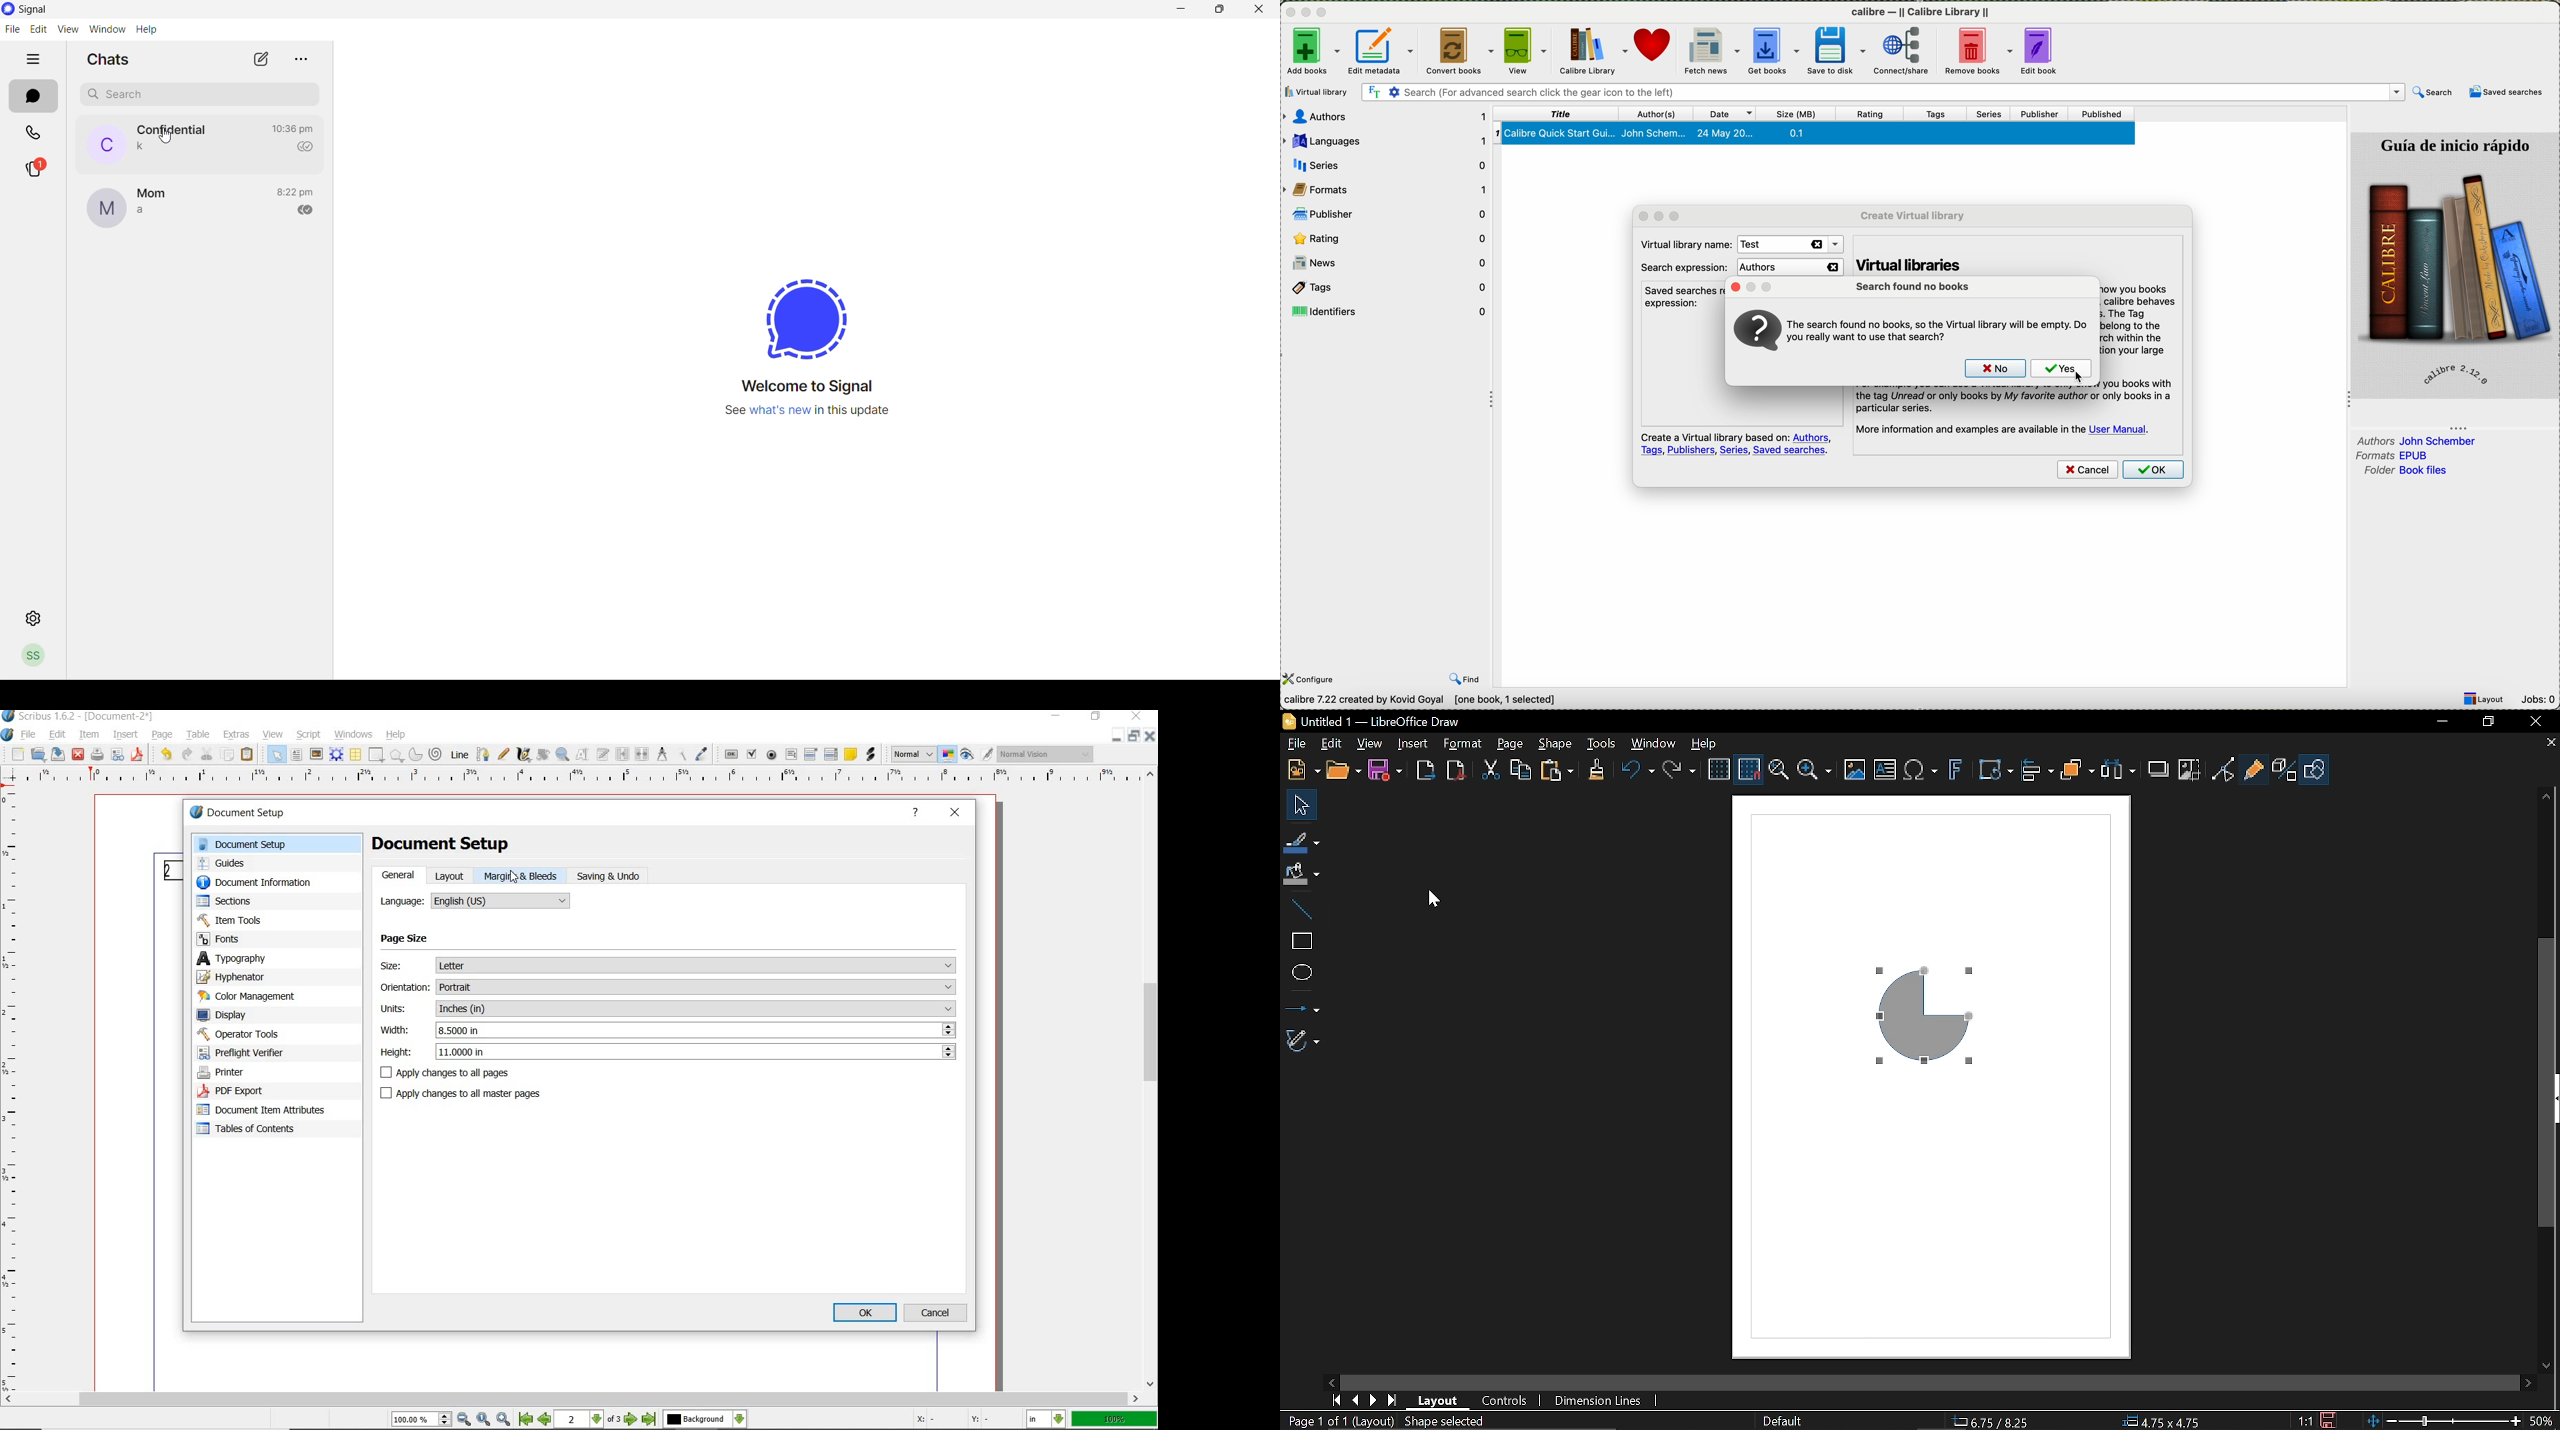 This screenshot has width=2576, height=1456. I want to click on minimize, so click(1173, 11).